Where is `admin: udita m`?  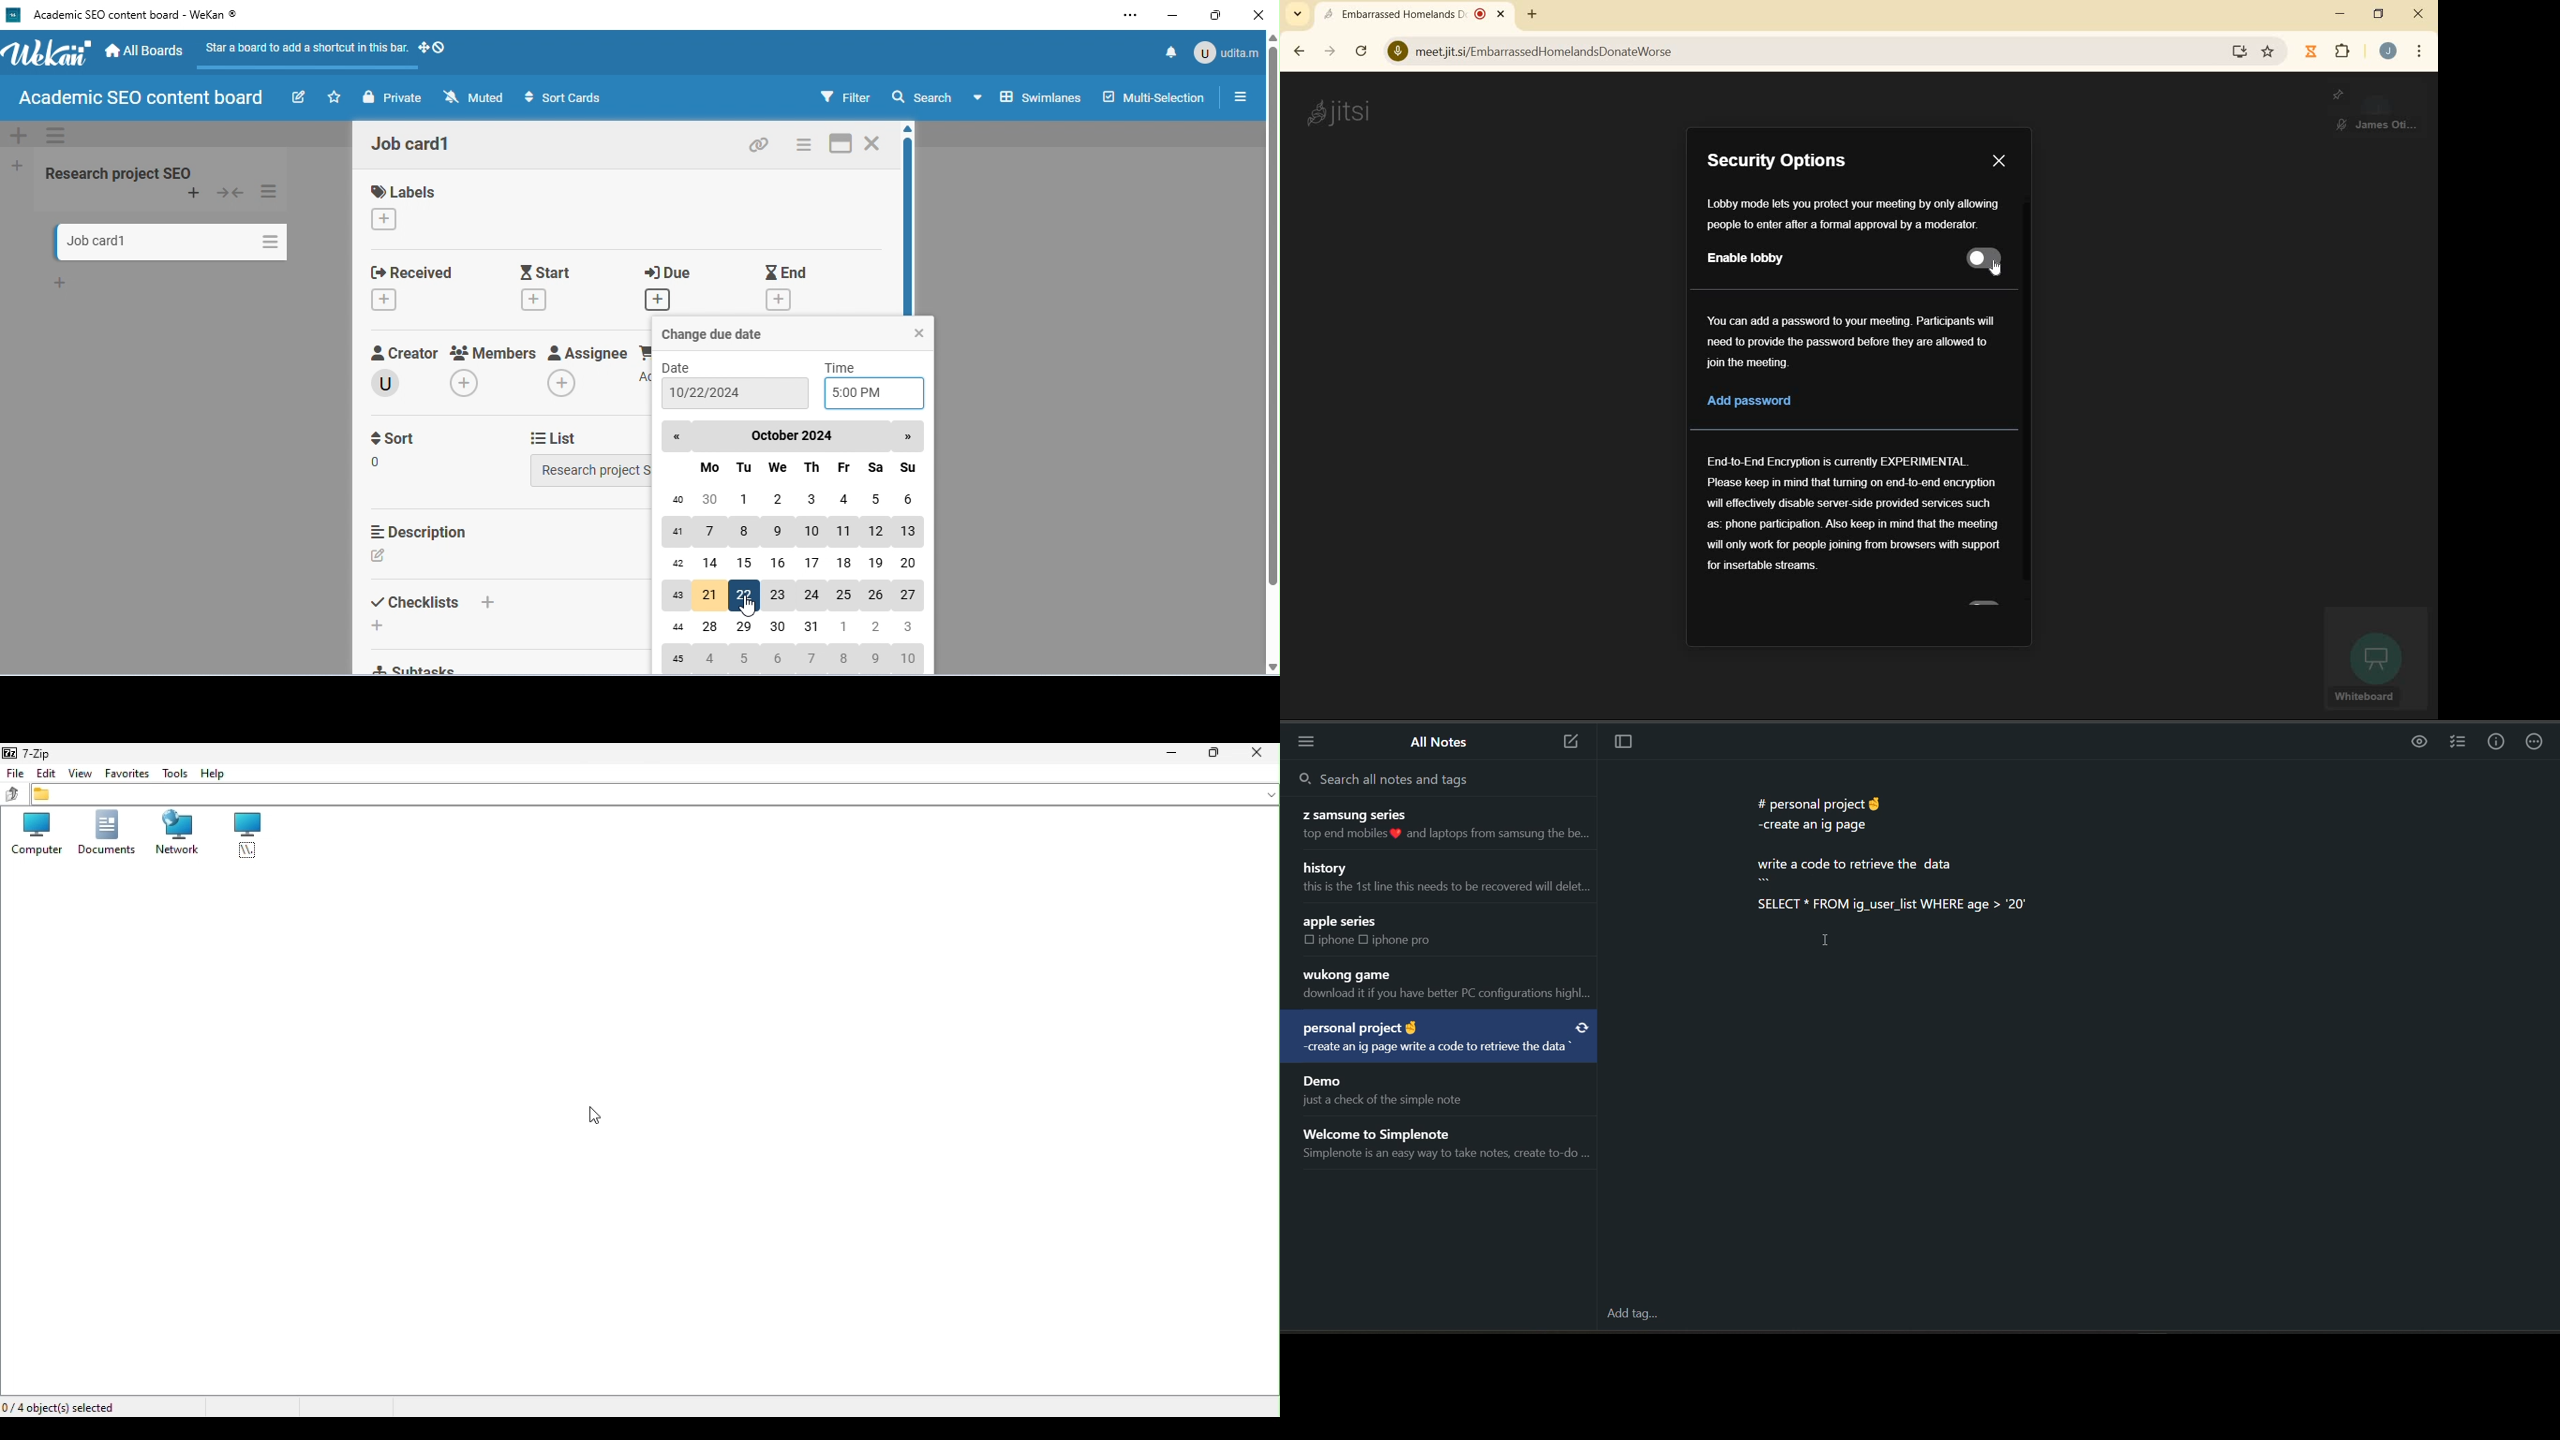 admin: udita m is located at coordinates (1225, 51).